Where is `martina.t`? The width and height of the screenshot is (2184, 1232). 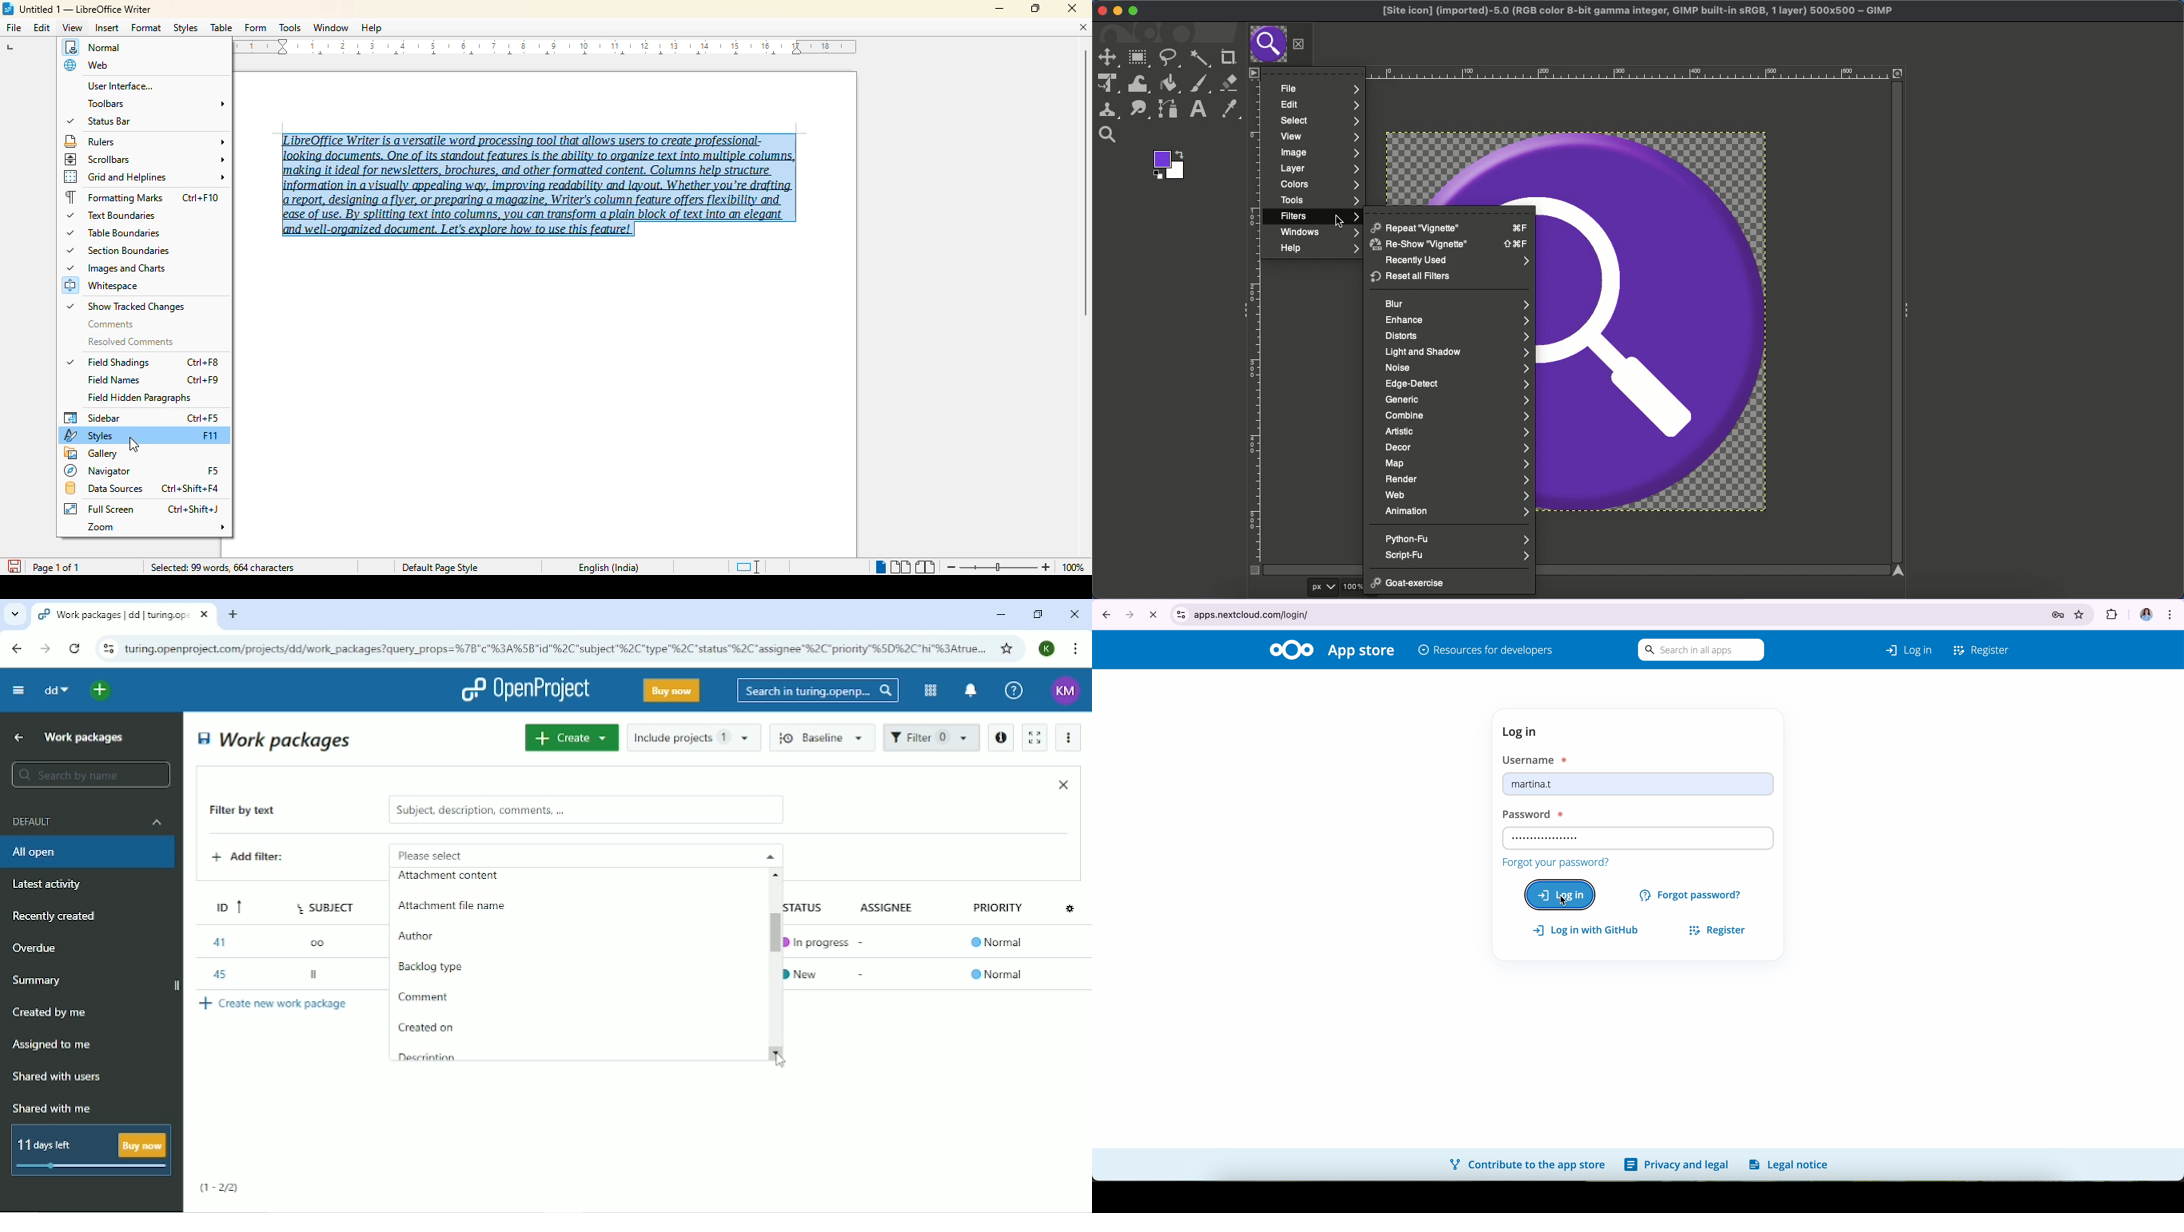 martina.t is located at coordinates (1639, 786).